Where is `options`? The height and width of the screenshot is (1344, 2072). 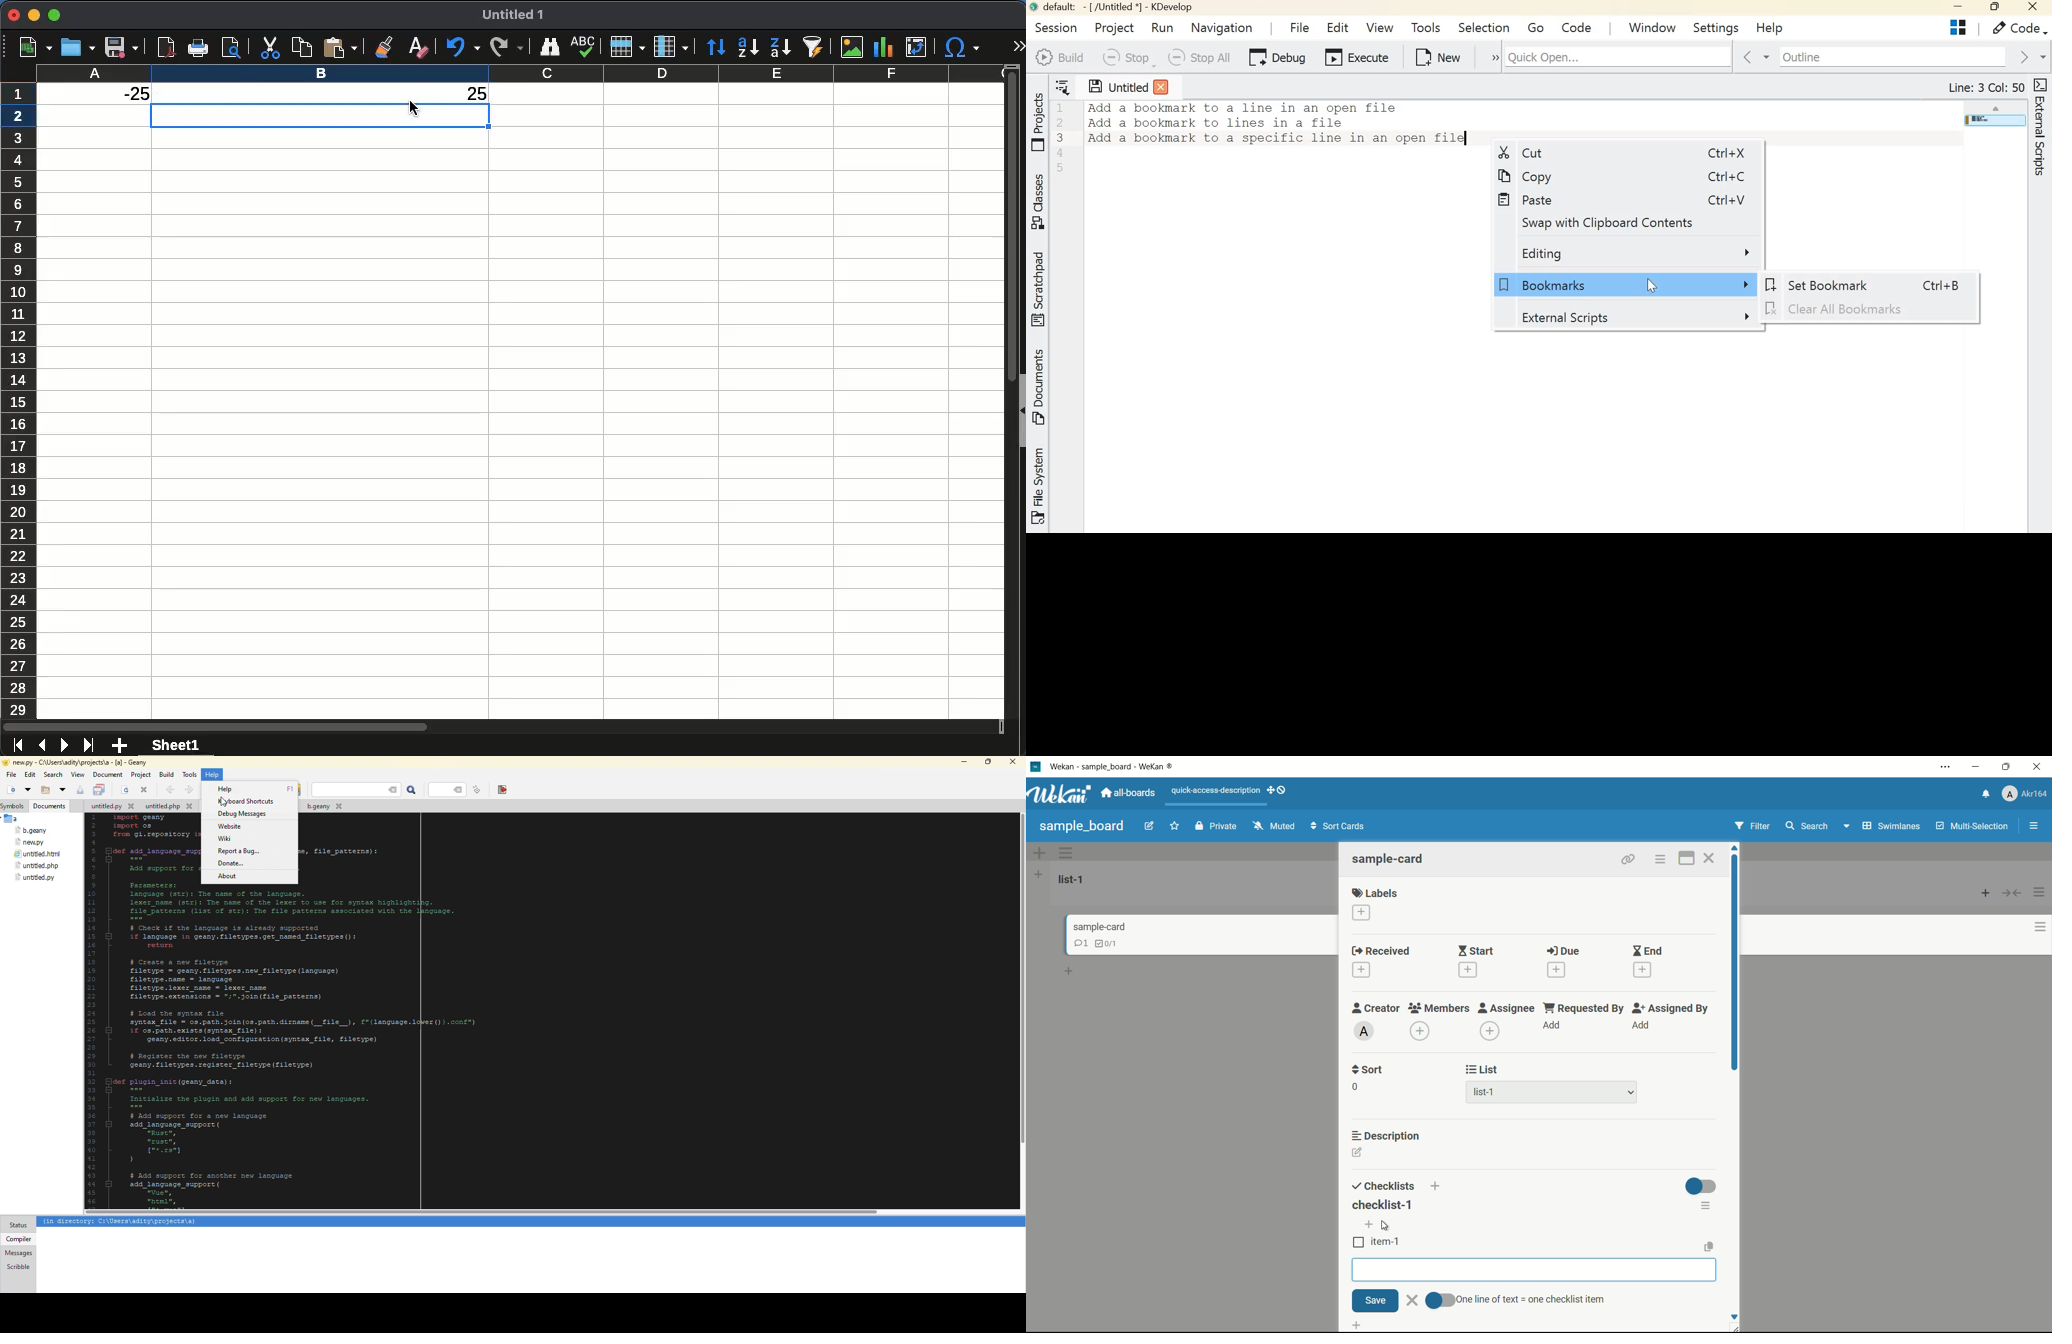
options is located at coordinates (2041, 890).